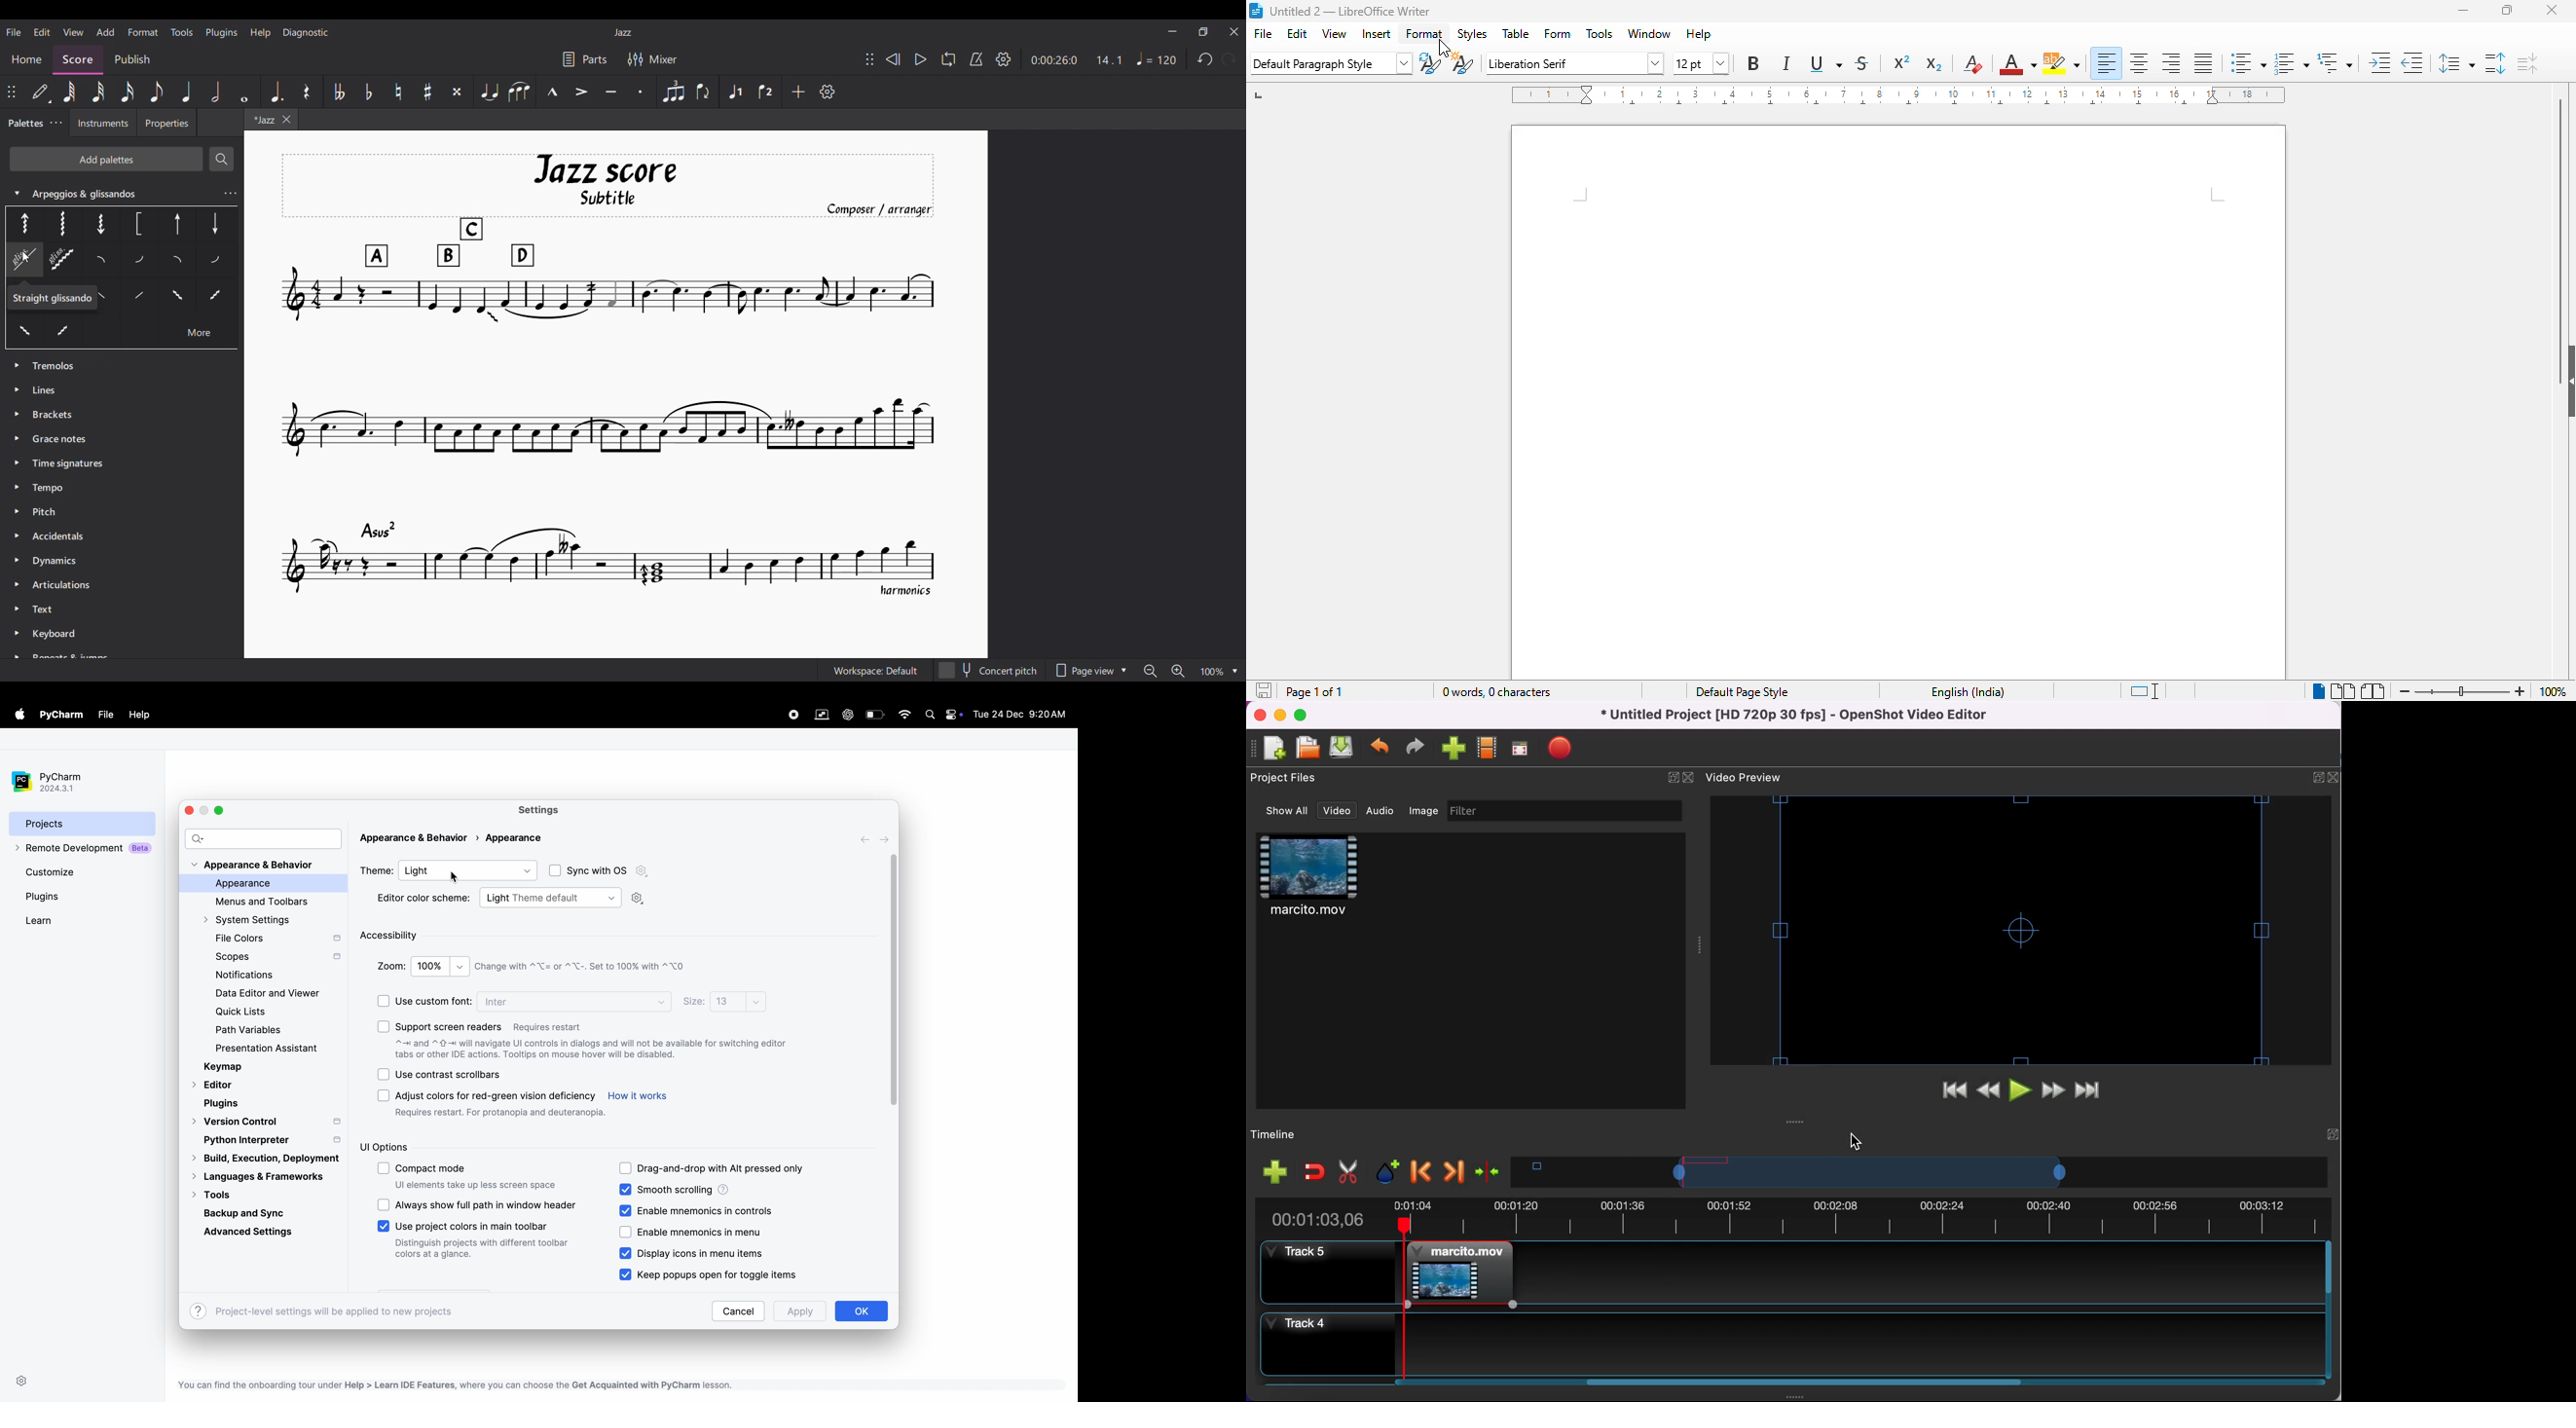 This screenshot has width=2576, height=1428. Describe the element at coordinates (65, 534) in the screenshot. I see `Accidentals` at that location.